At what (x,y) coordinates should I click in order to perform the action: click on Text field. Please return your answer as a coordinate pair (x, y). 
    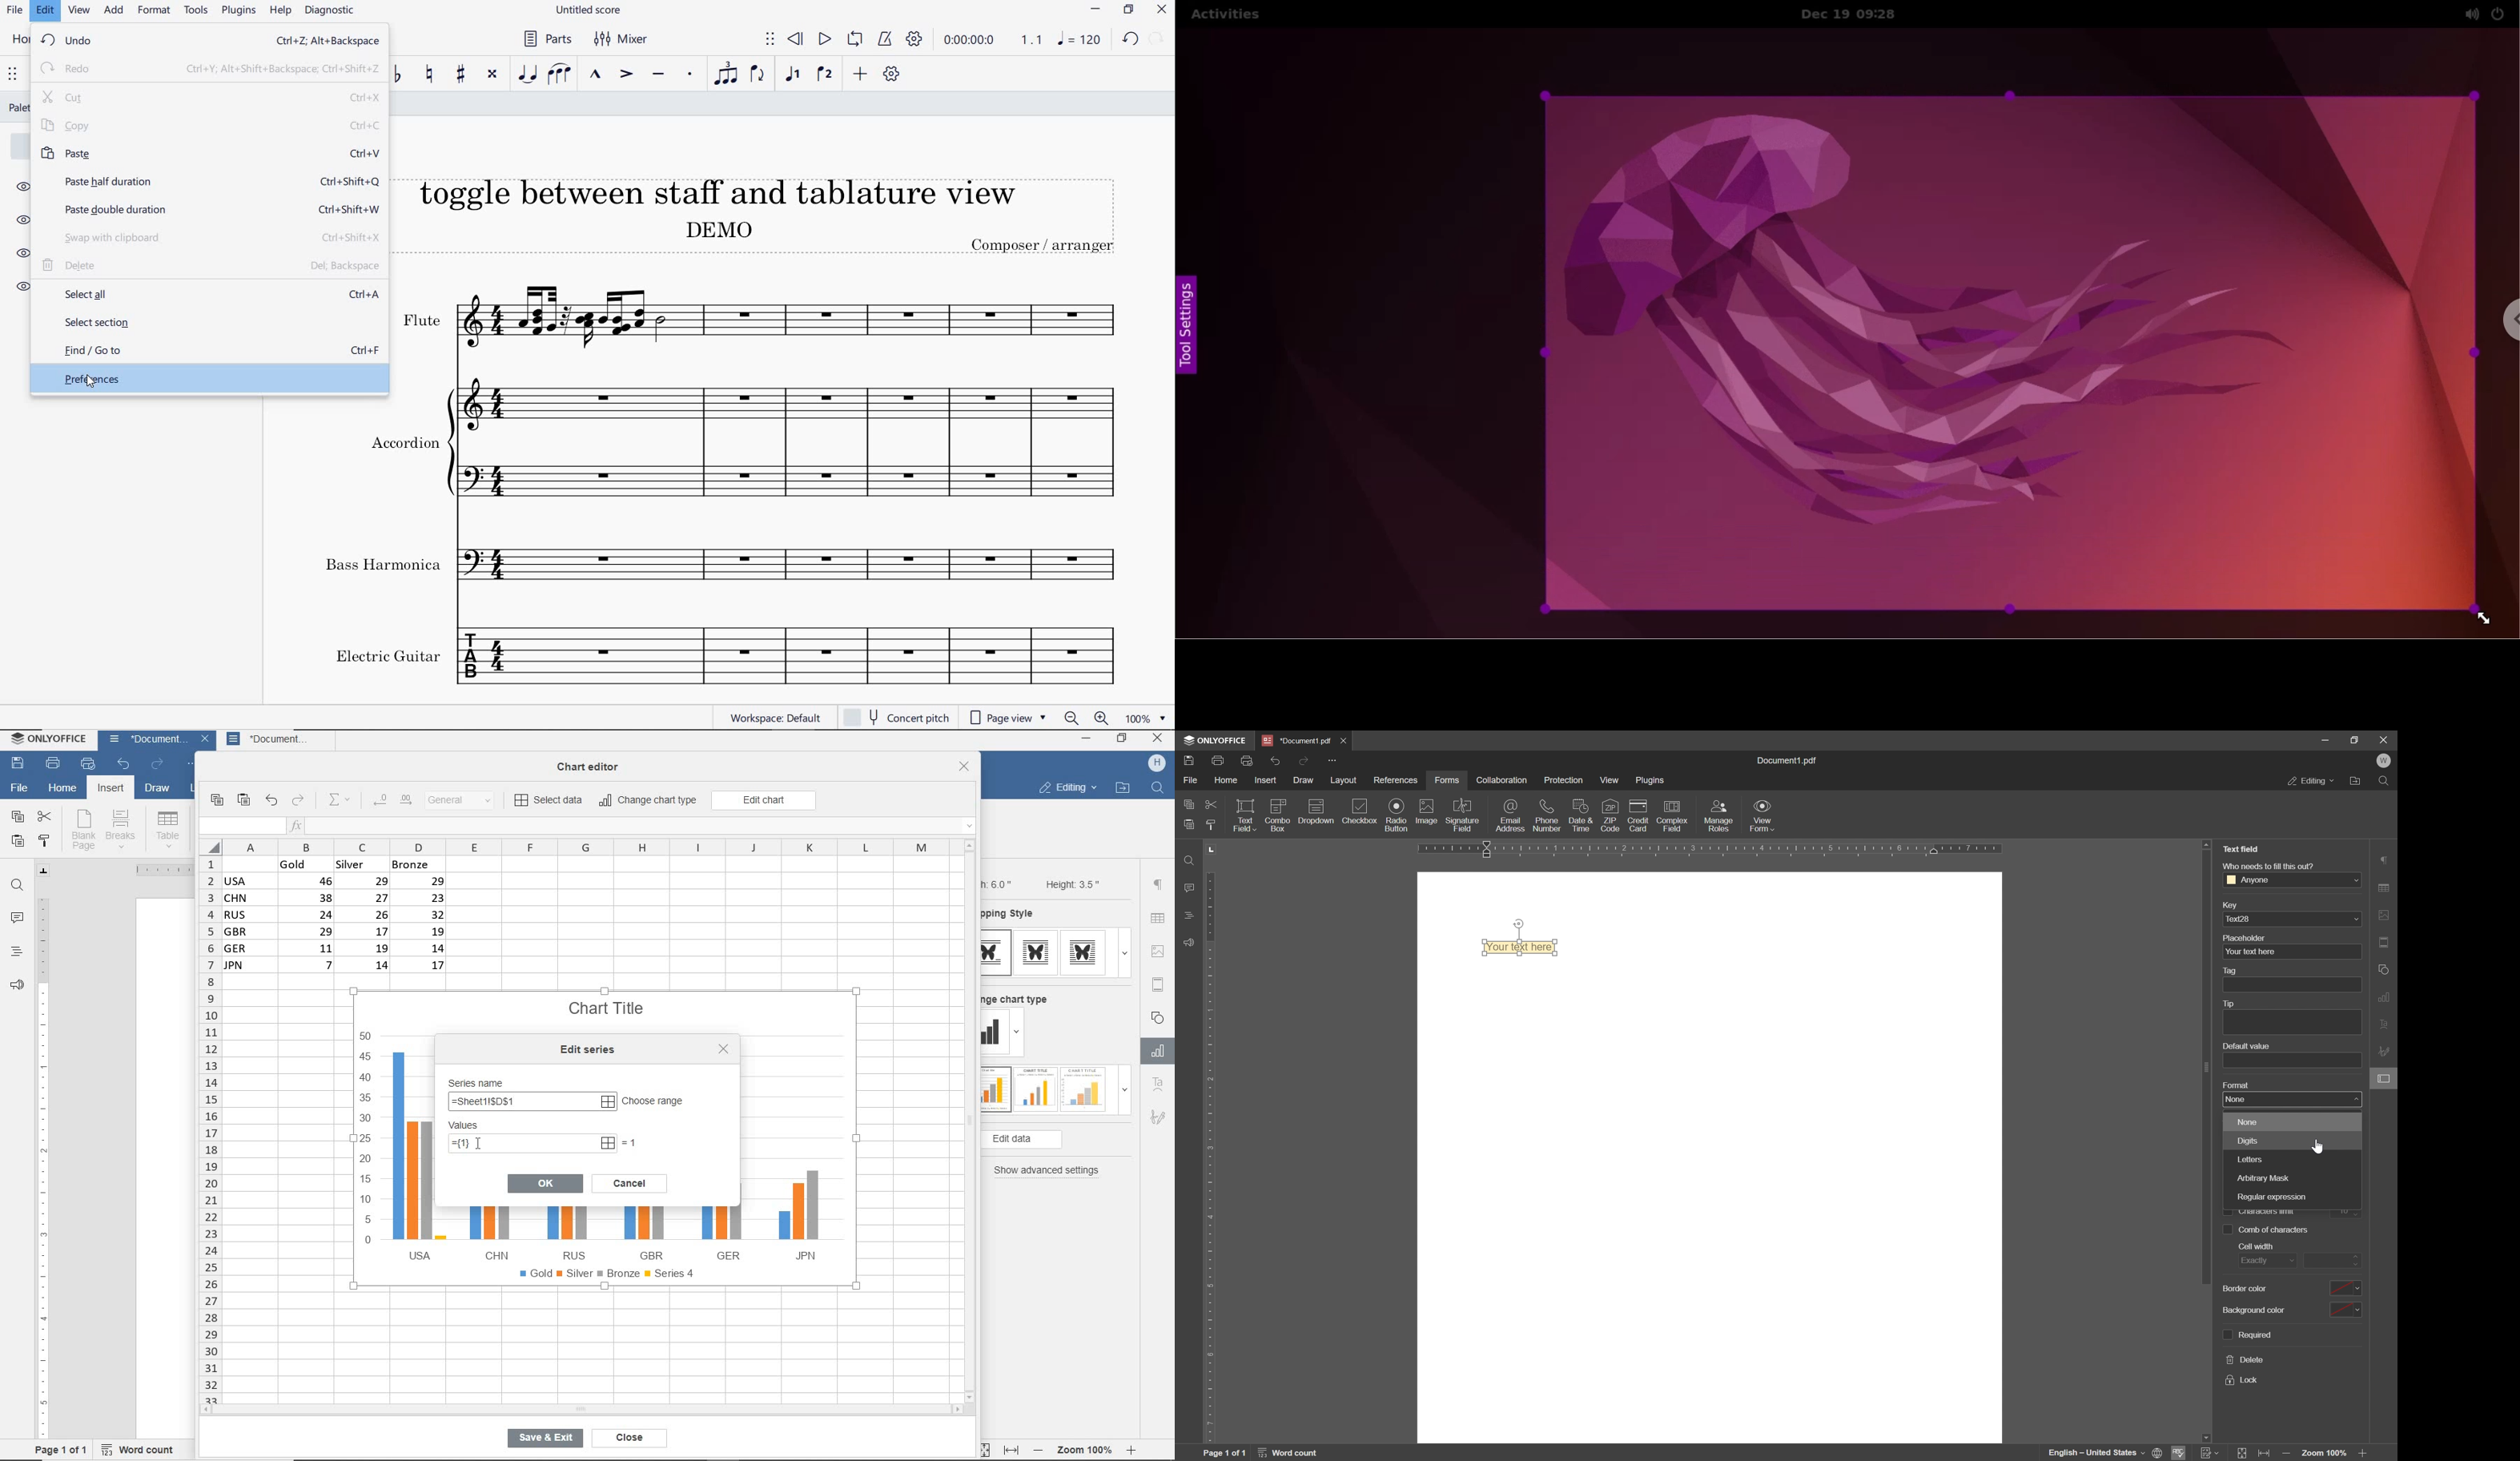
    Looking at the image, I should click on (2246, 848).